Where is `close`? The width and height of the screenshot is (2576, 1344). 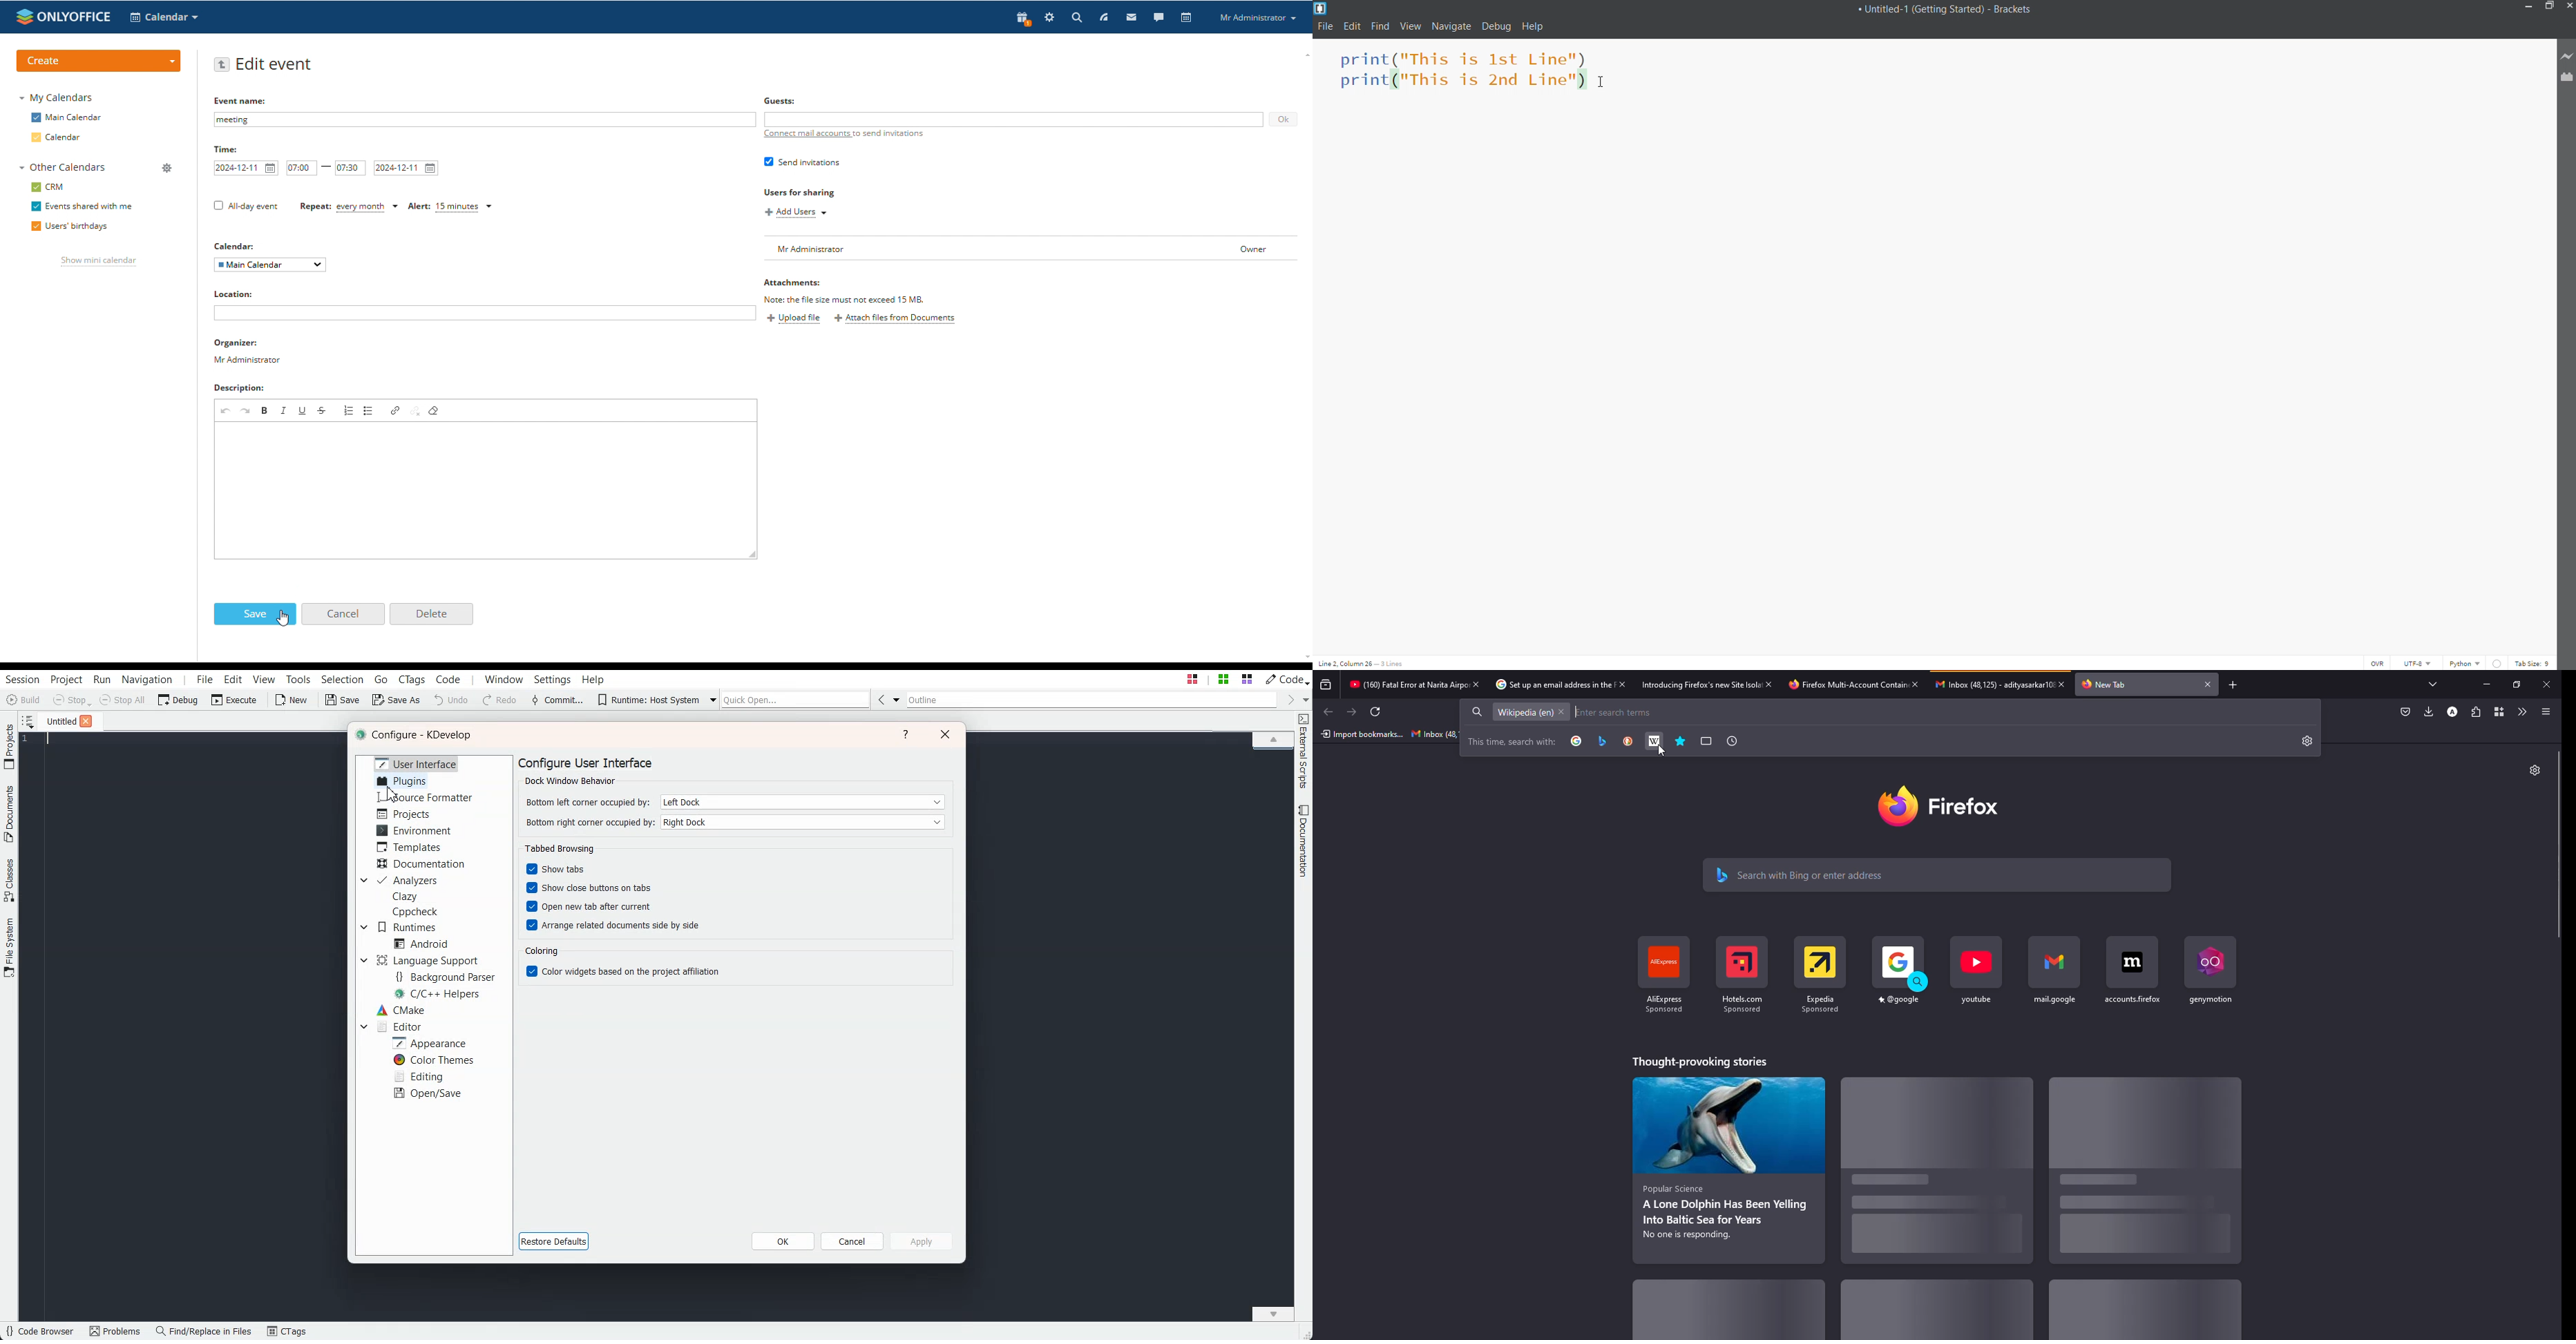 close is located at coordinates (2208, 684).